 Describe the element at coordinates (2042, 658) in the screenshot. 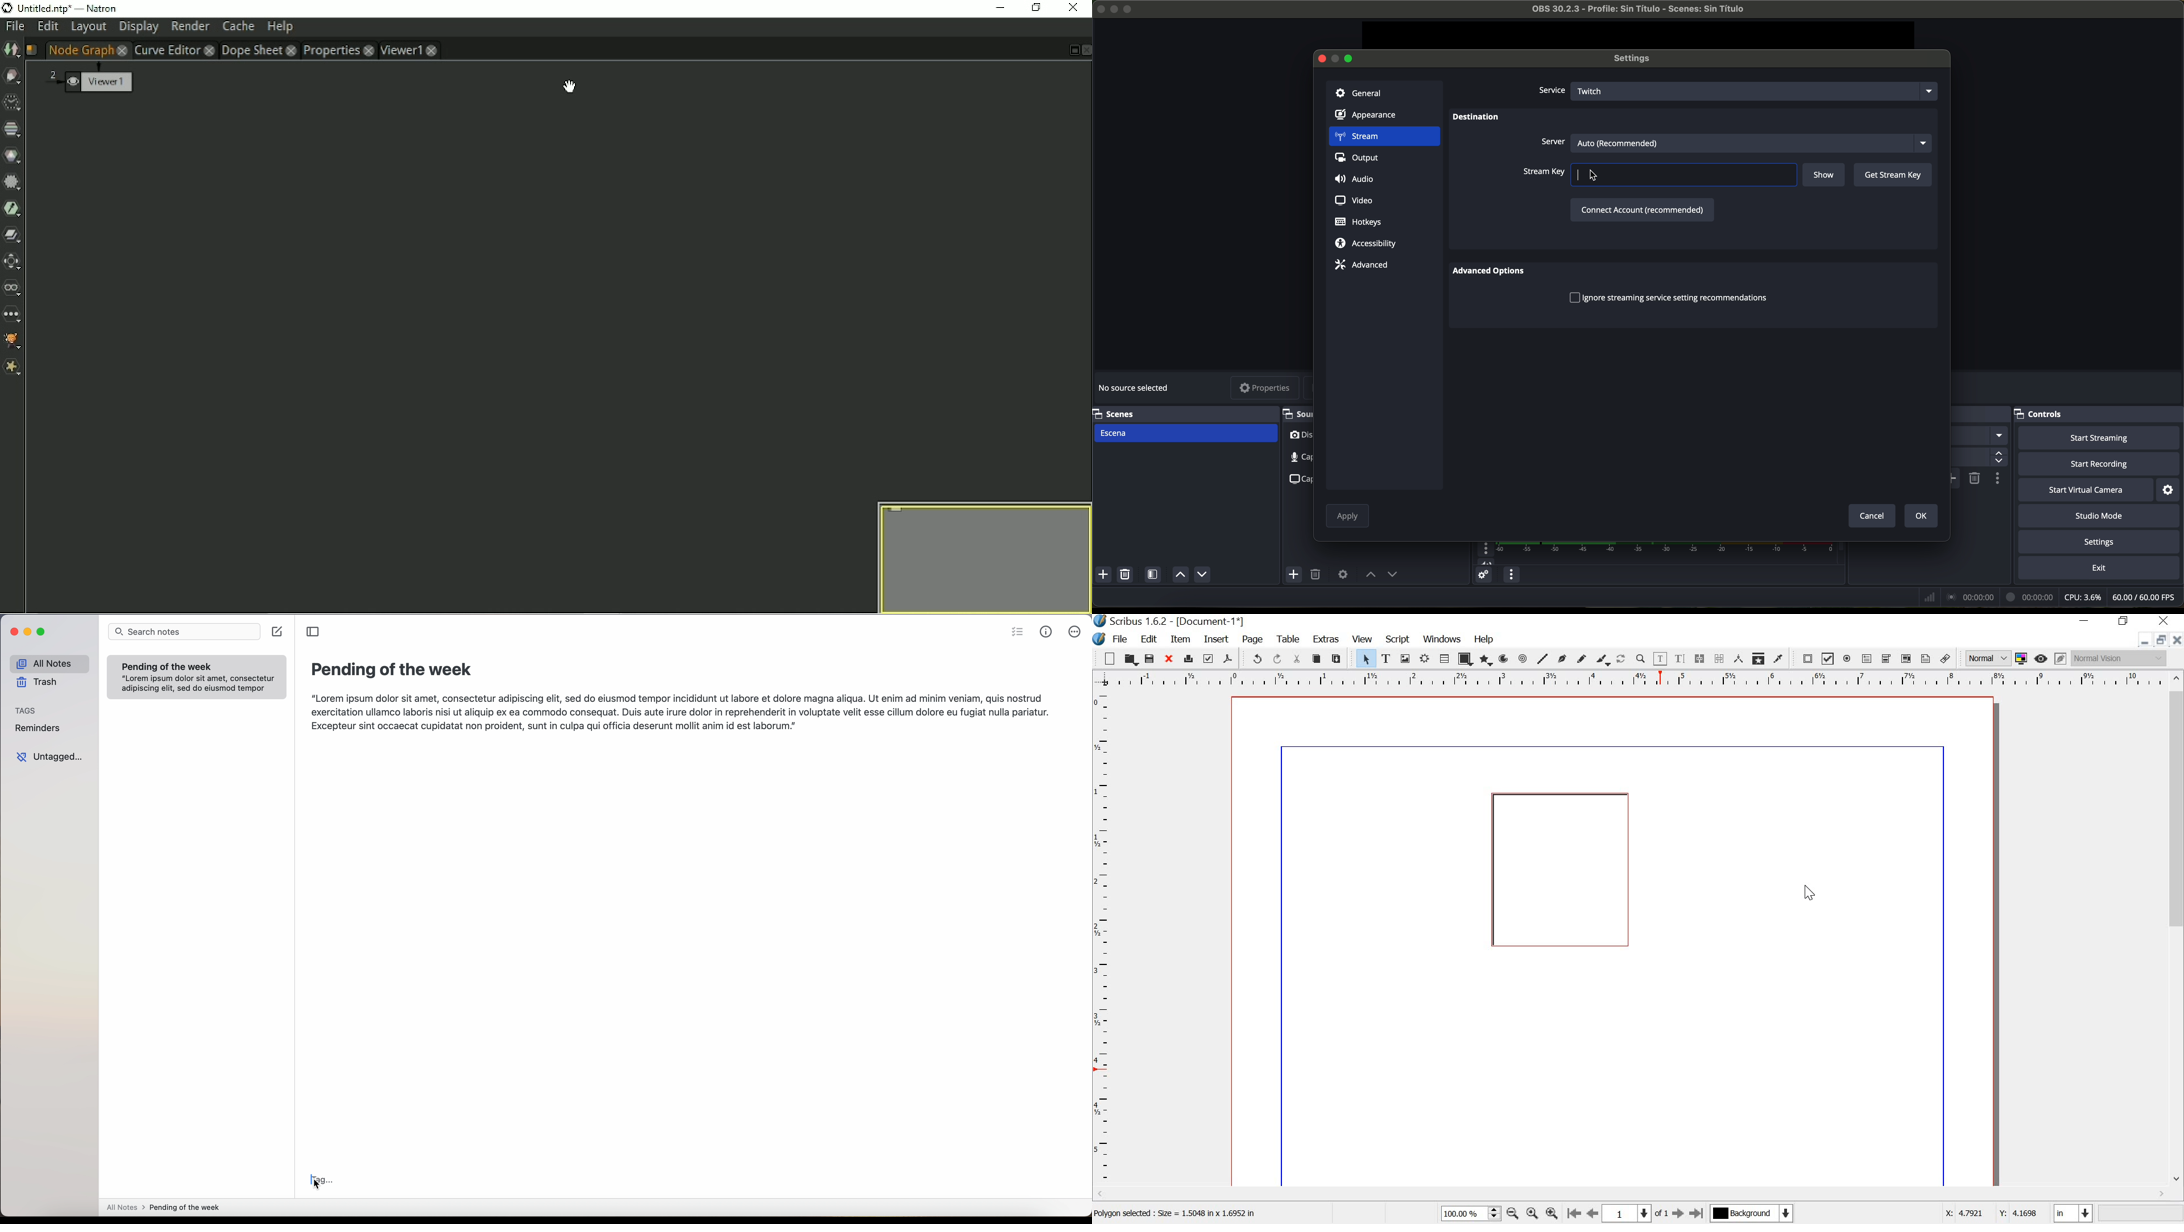

I see `preview mode` at that location.